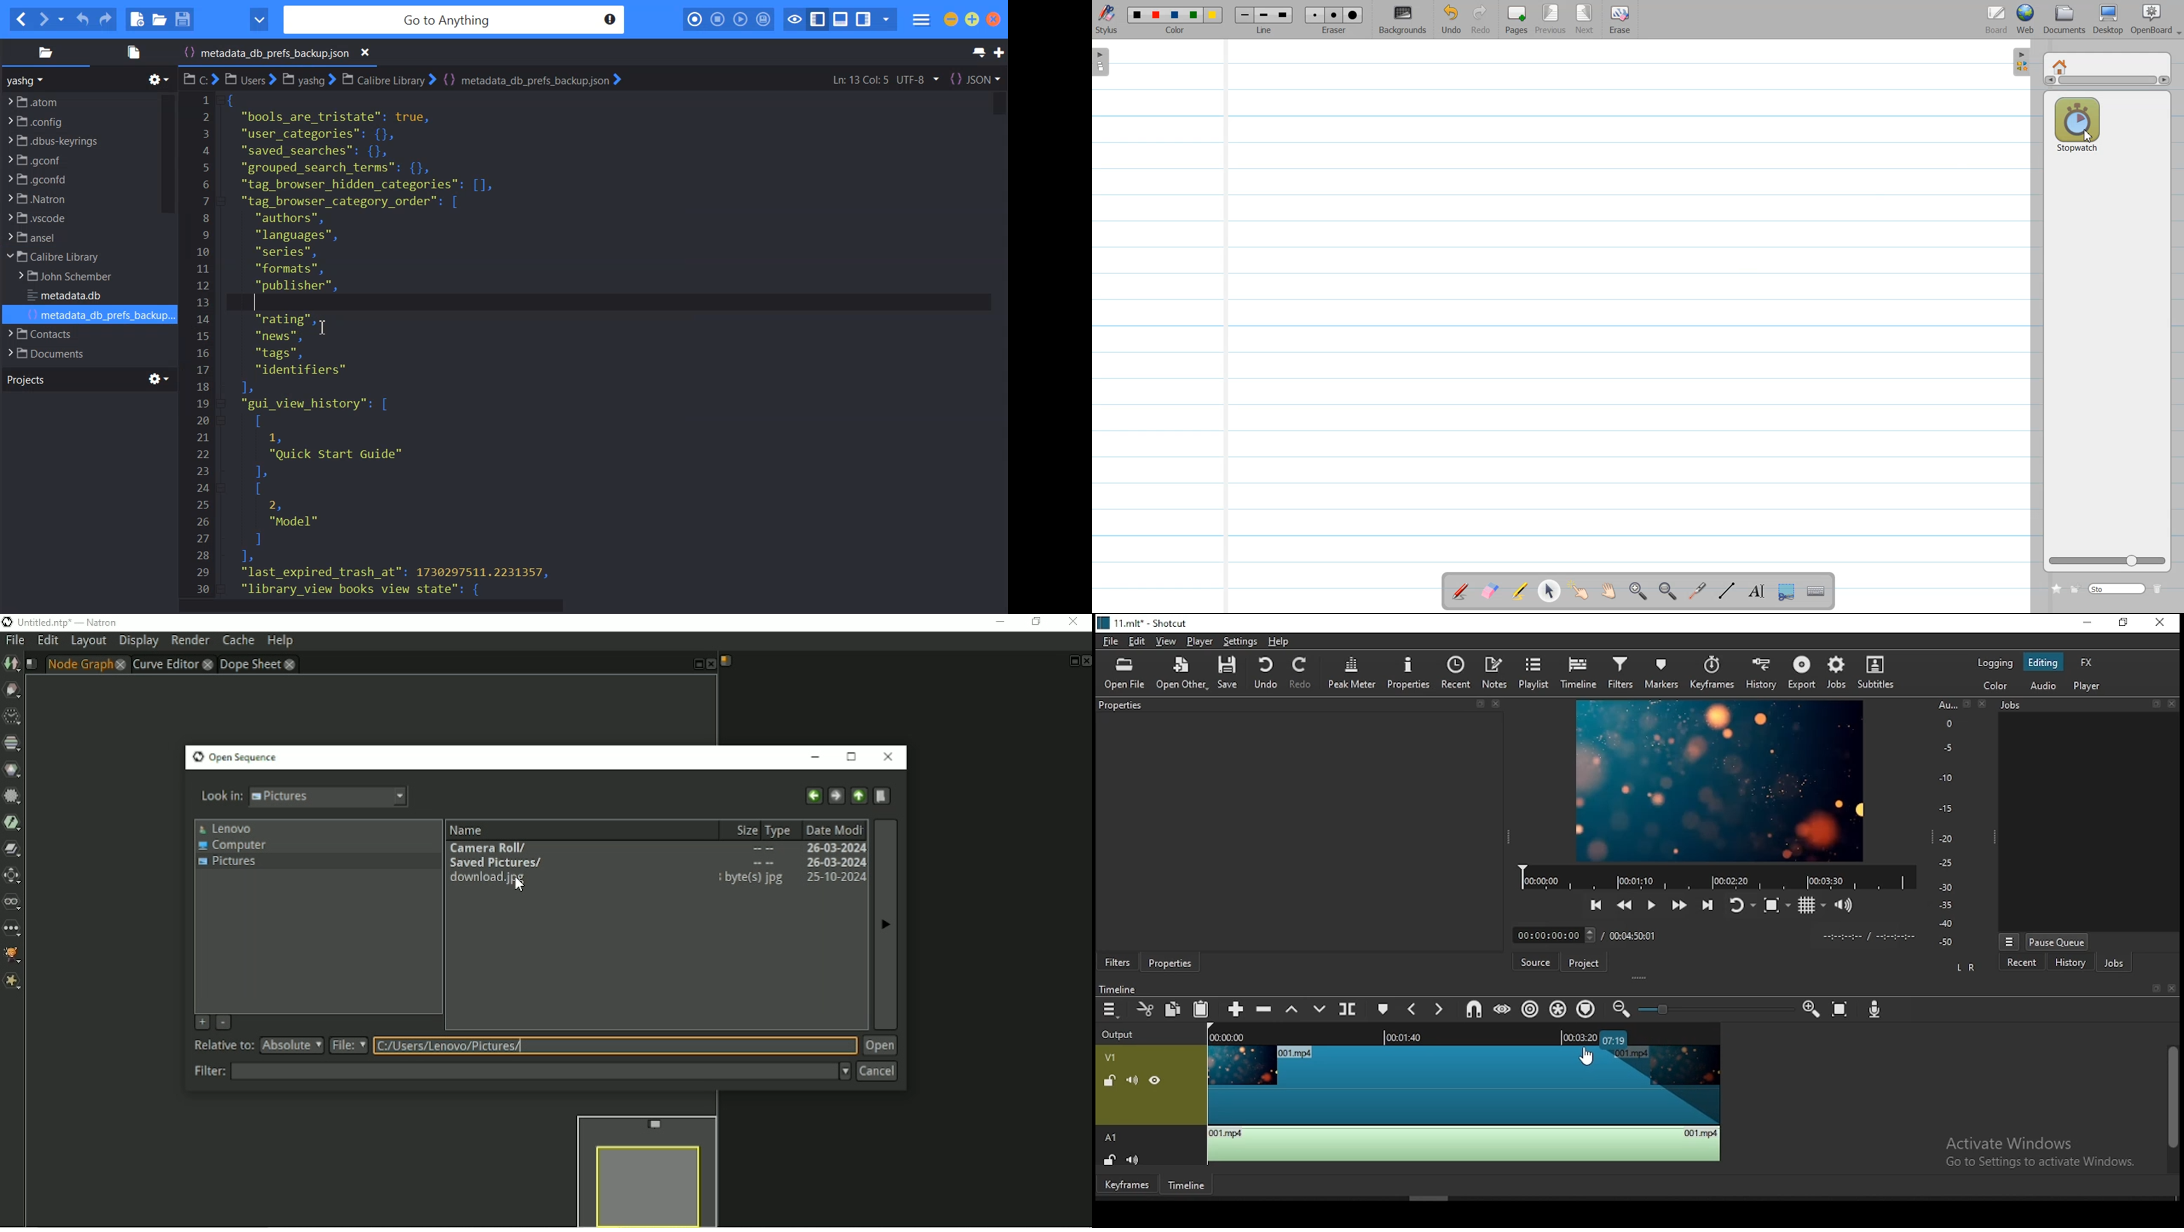 The height and width of the screenshot is (1232, 2184). Describe the element at coordinates (2117, 589) in the screenshot. I see `Search bar` at that location.